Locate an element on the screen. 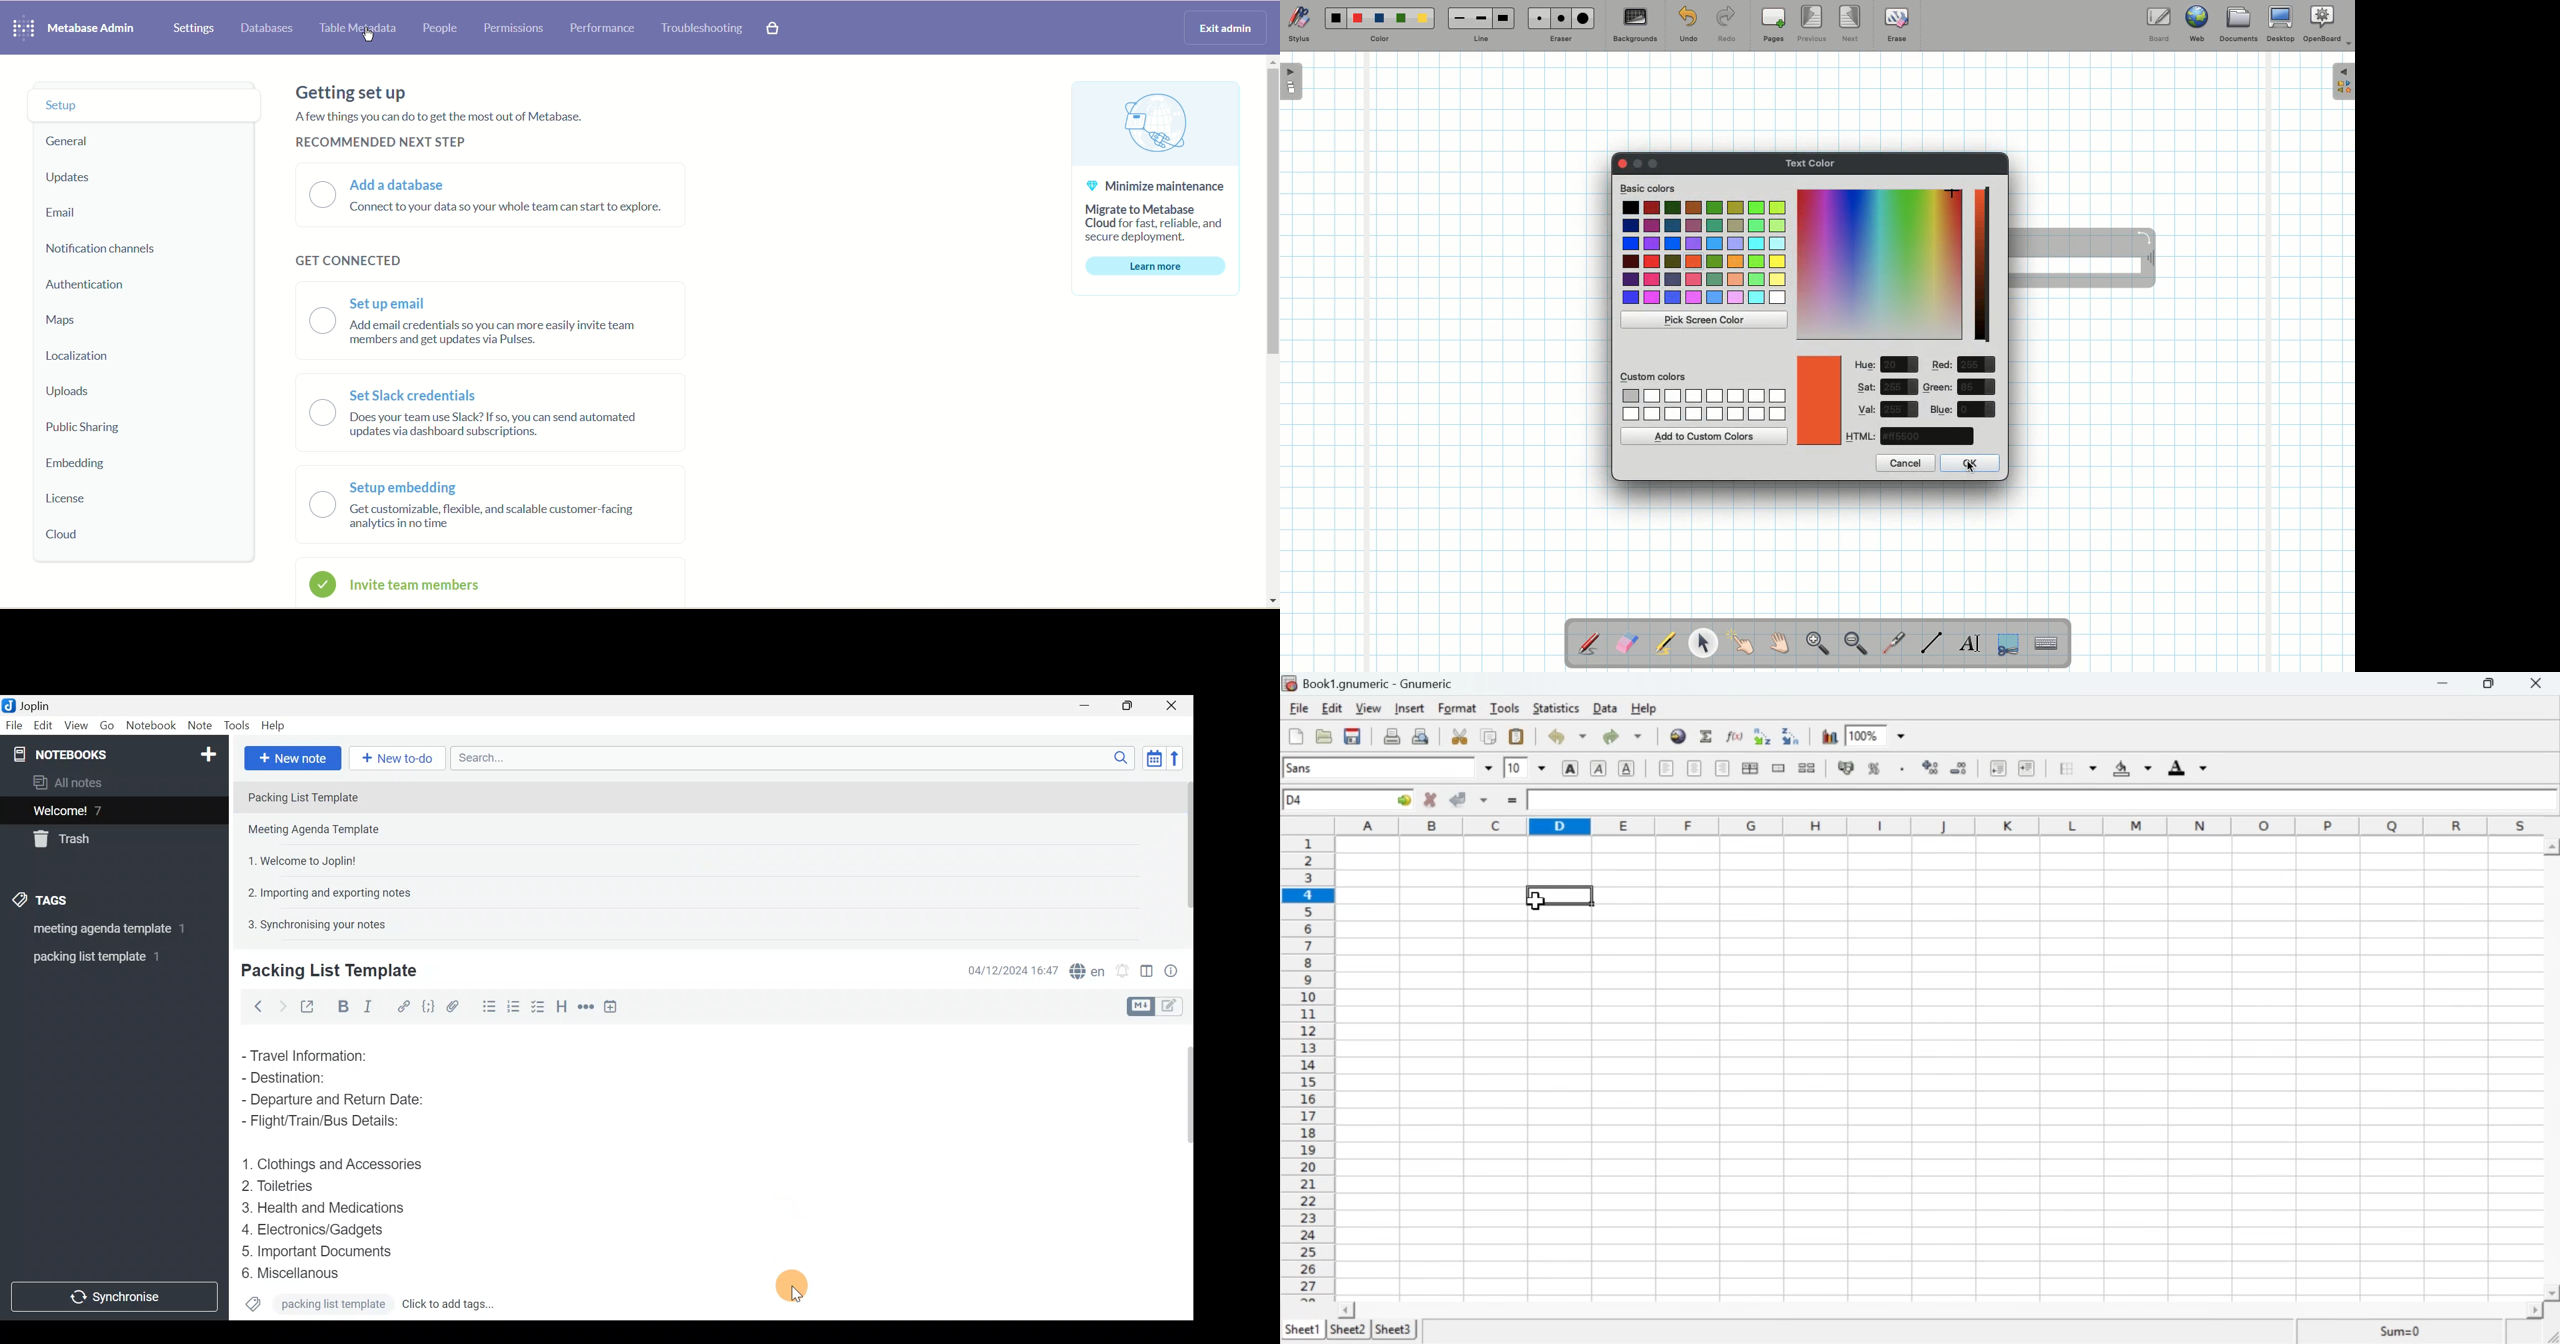 Image resolution: width=2576 pixels, height=1344 pixels. Note 4 is located at coordinates (323, 890).